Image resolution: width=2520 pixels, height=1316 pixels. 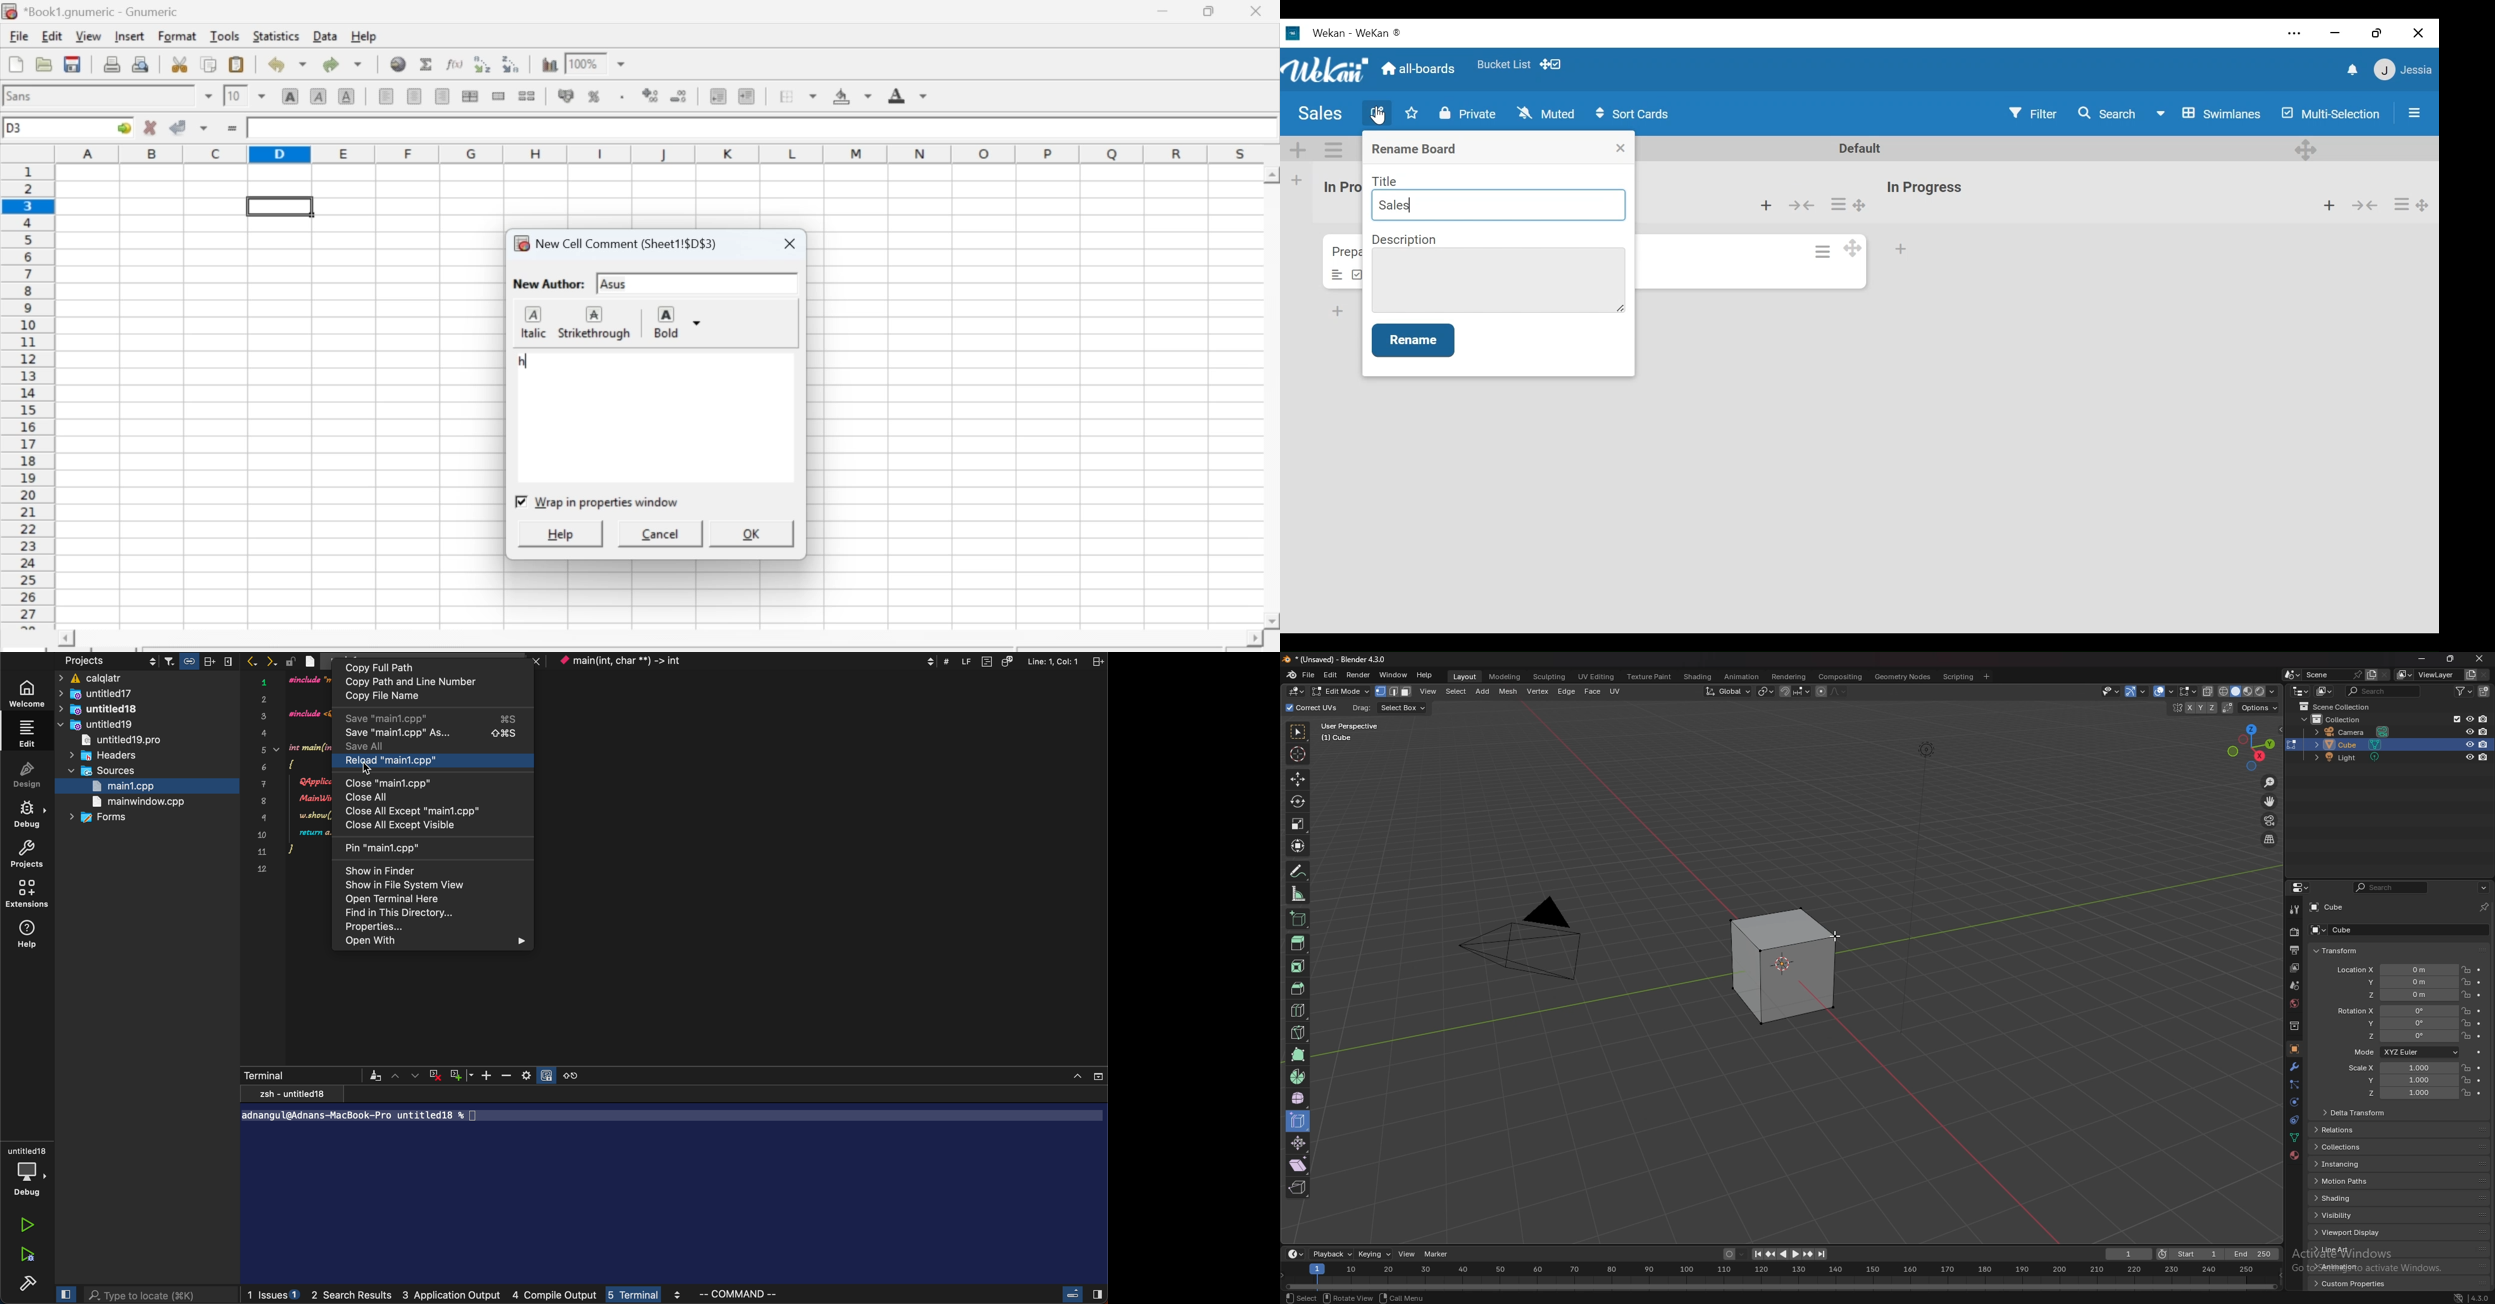 I want to click on headers, so click(x=126, y=756).